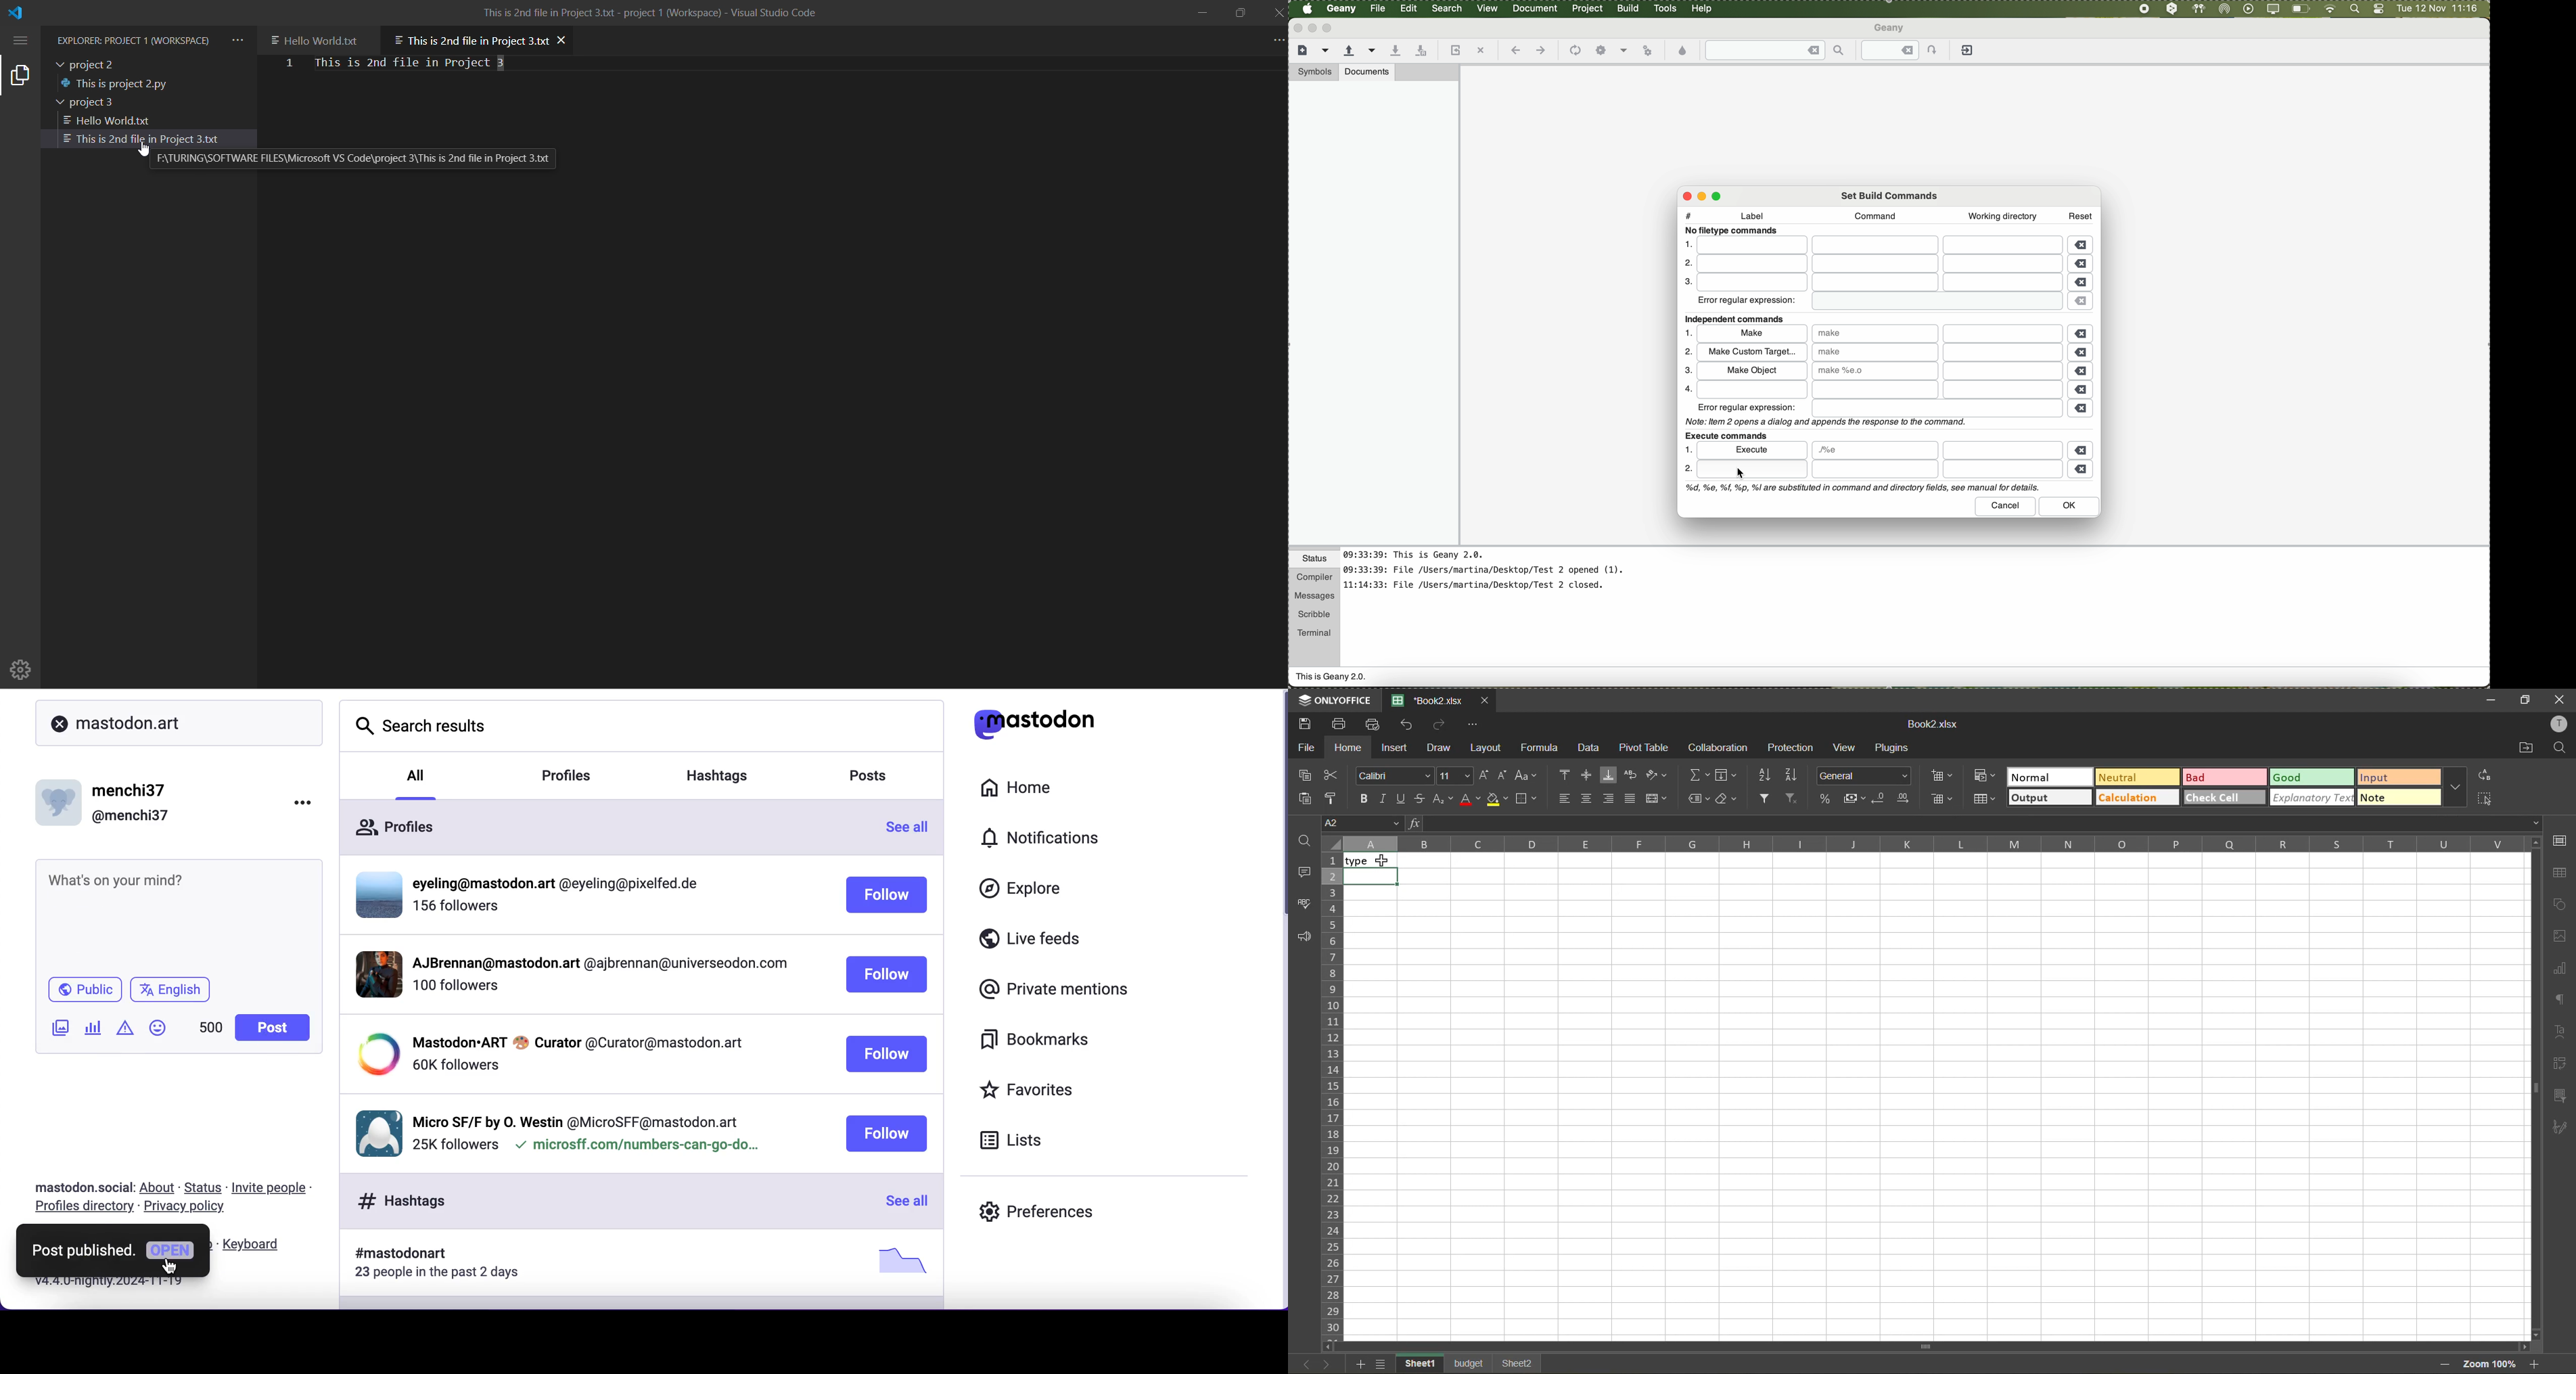  What do you see at coordinates (898, 1261) in the screenshot?
I see `picture` at bounding box center [898, 1261].